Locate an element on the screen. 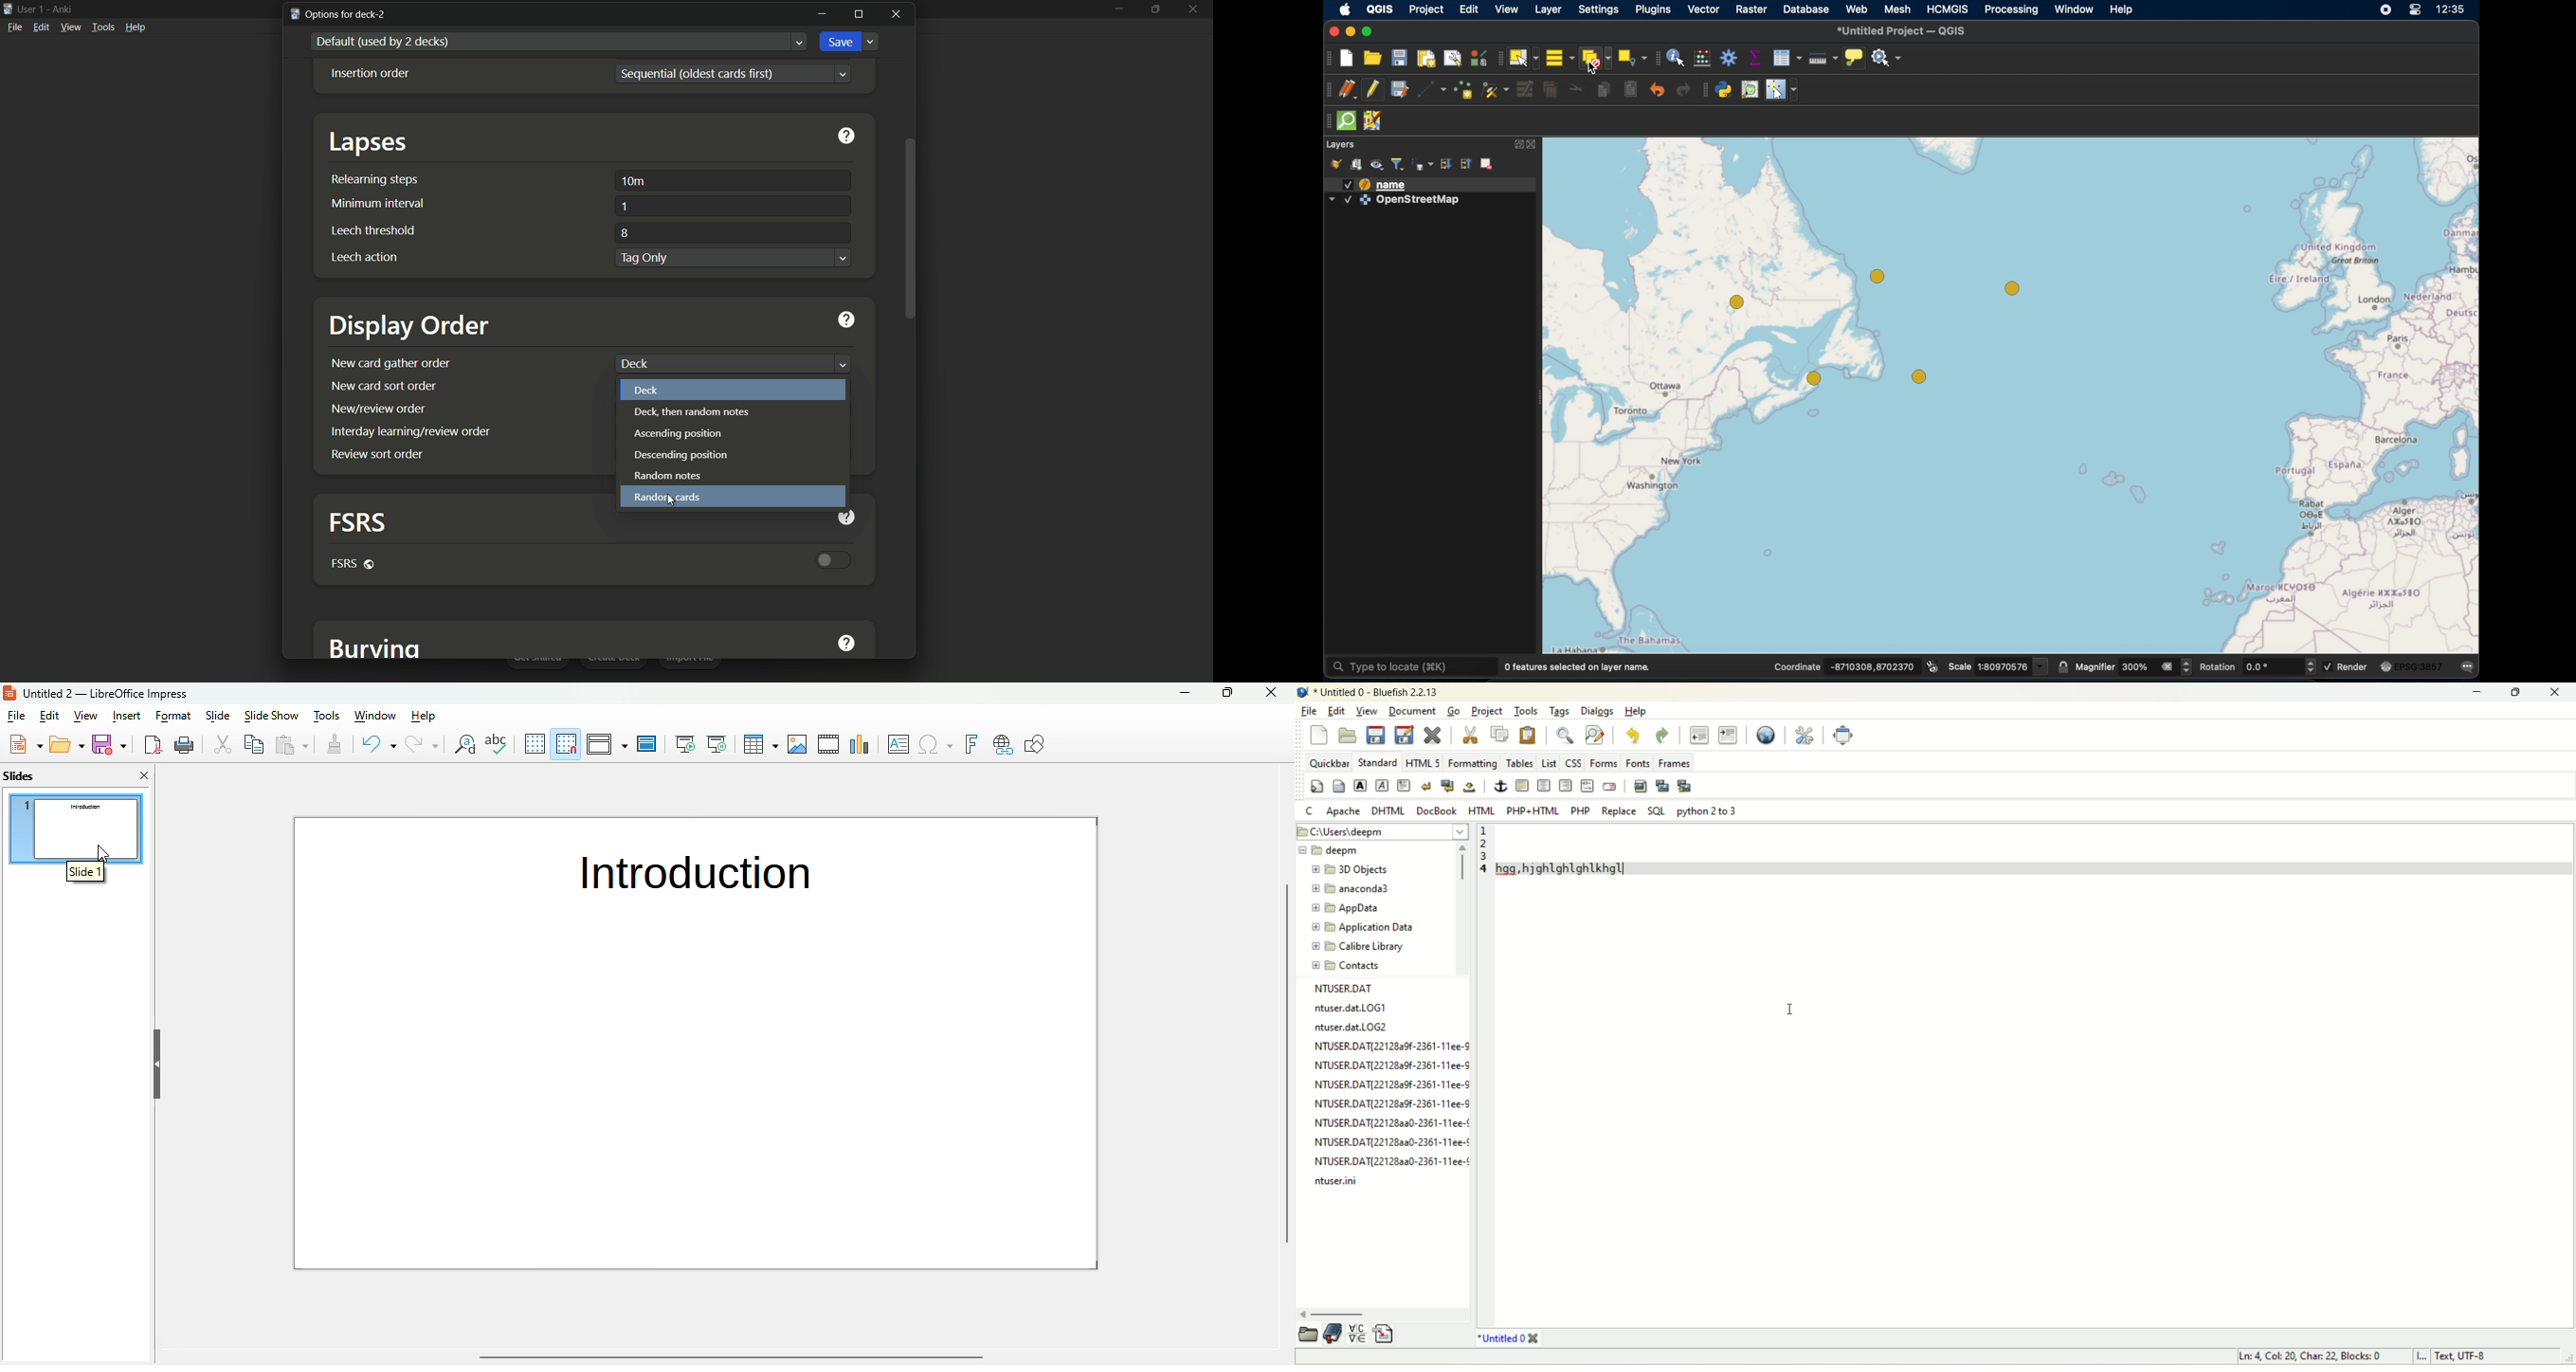  app icon is located at coordinates (8, 8).